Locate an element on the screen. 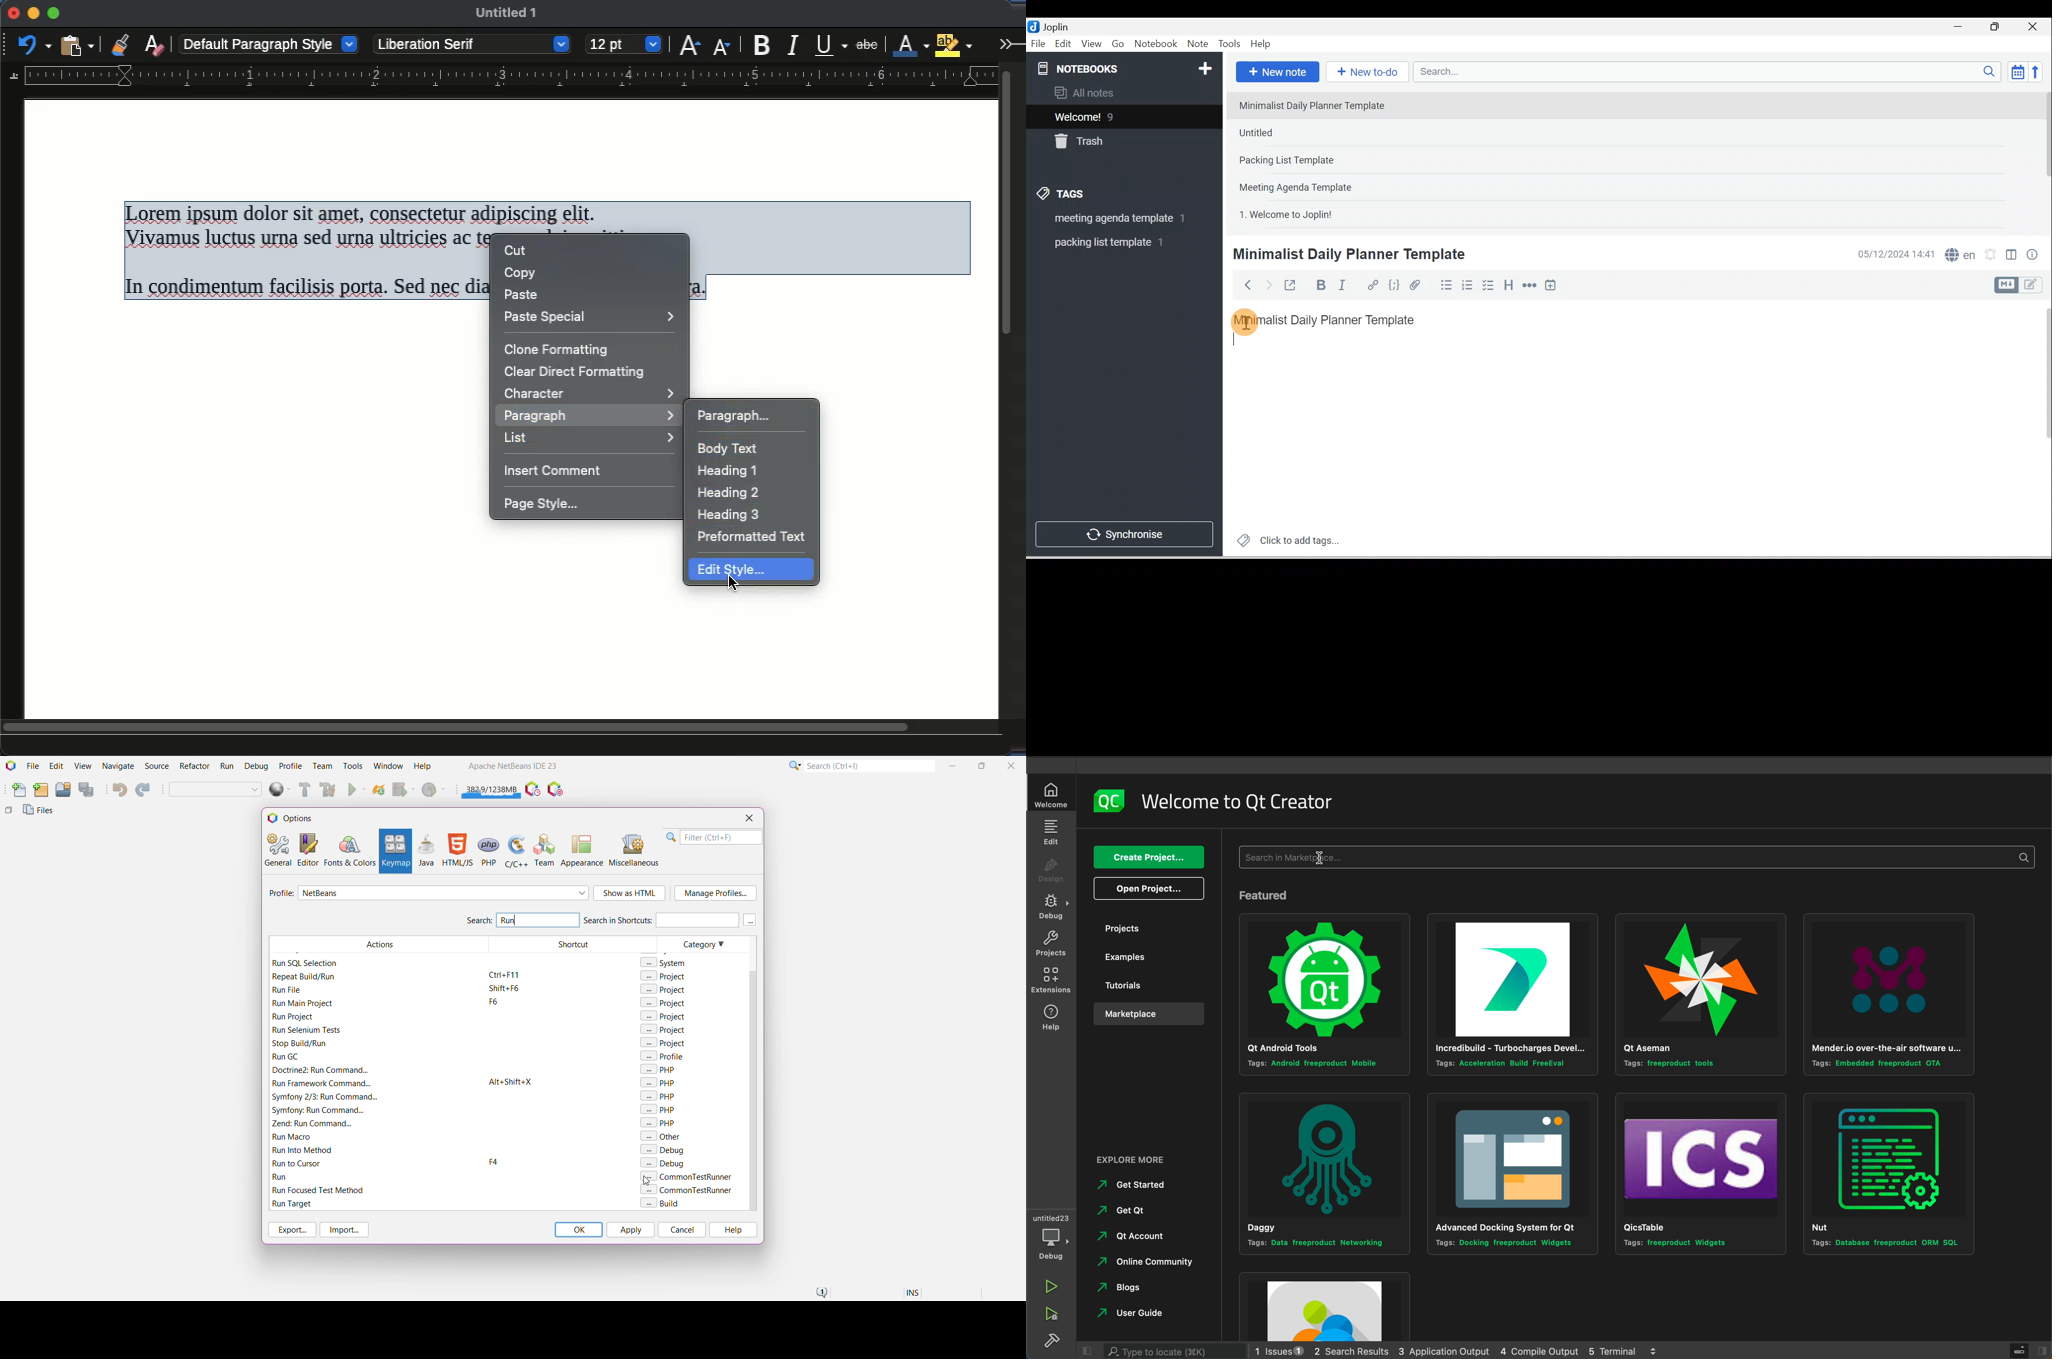 This screenshot has width=2072, height=1372. Note 3 is located at coordinates (1320, 161).